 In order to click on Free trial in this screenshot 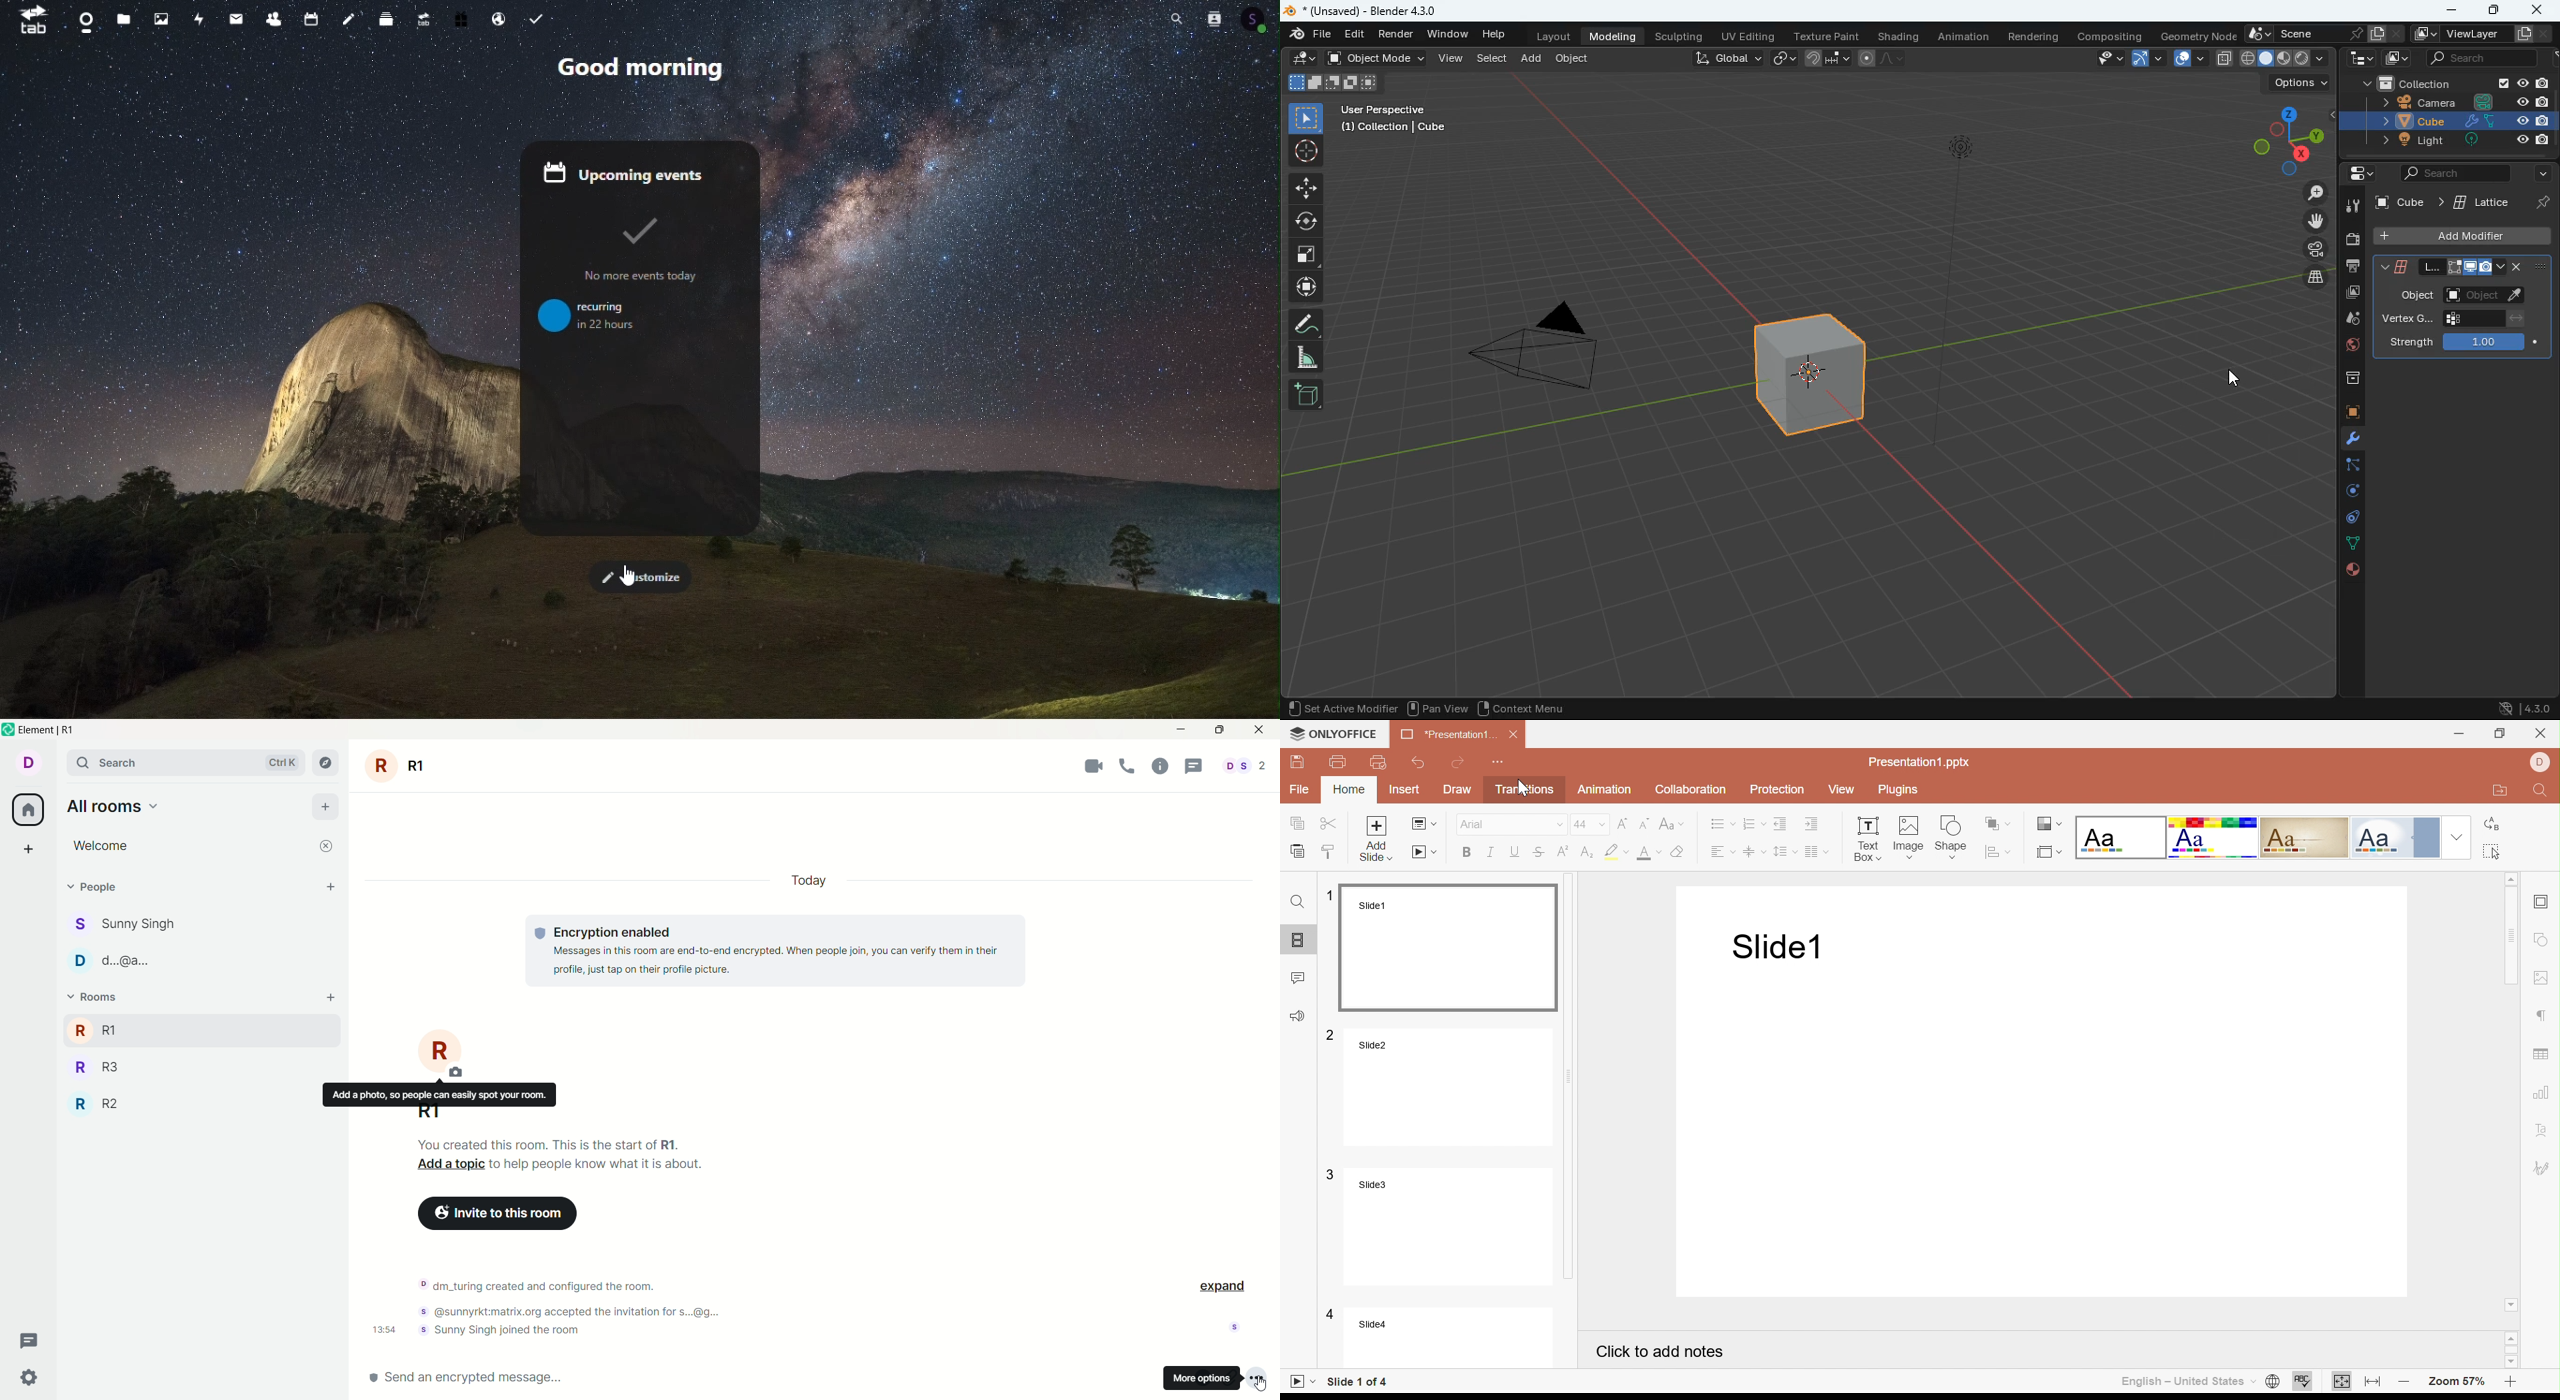, I will do `click(463, 16)`.